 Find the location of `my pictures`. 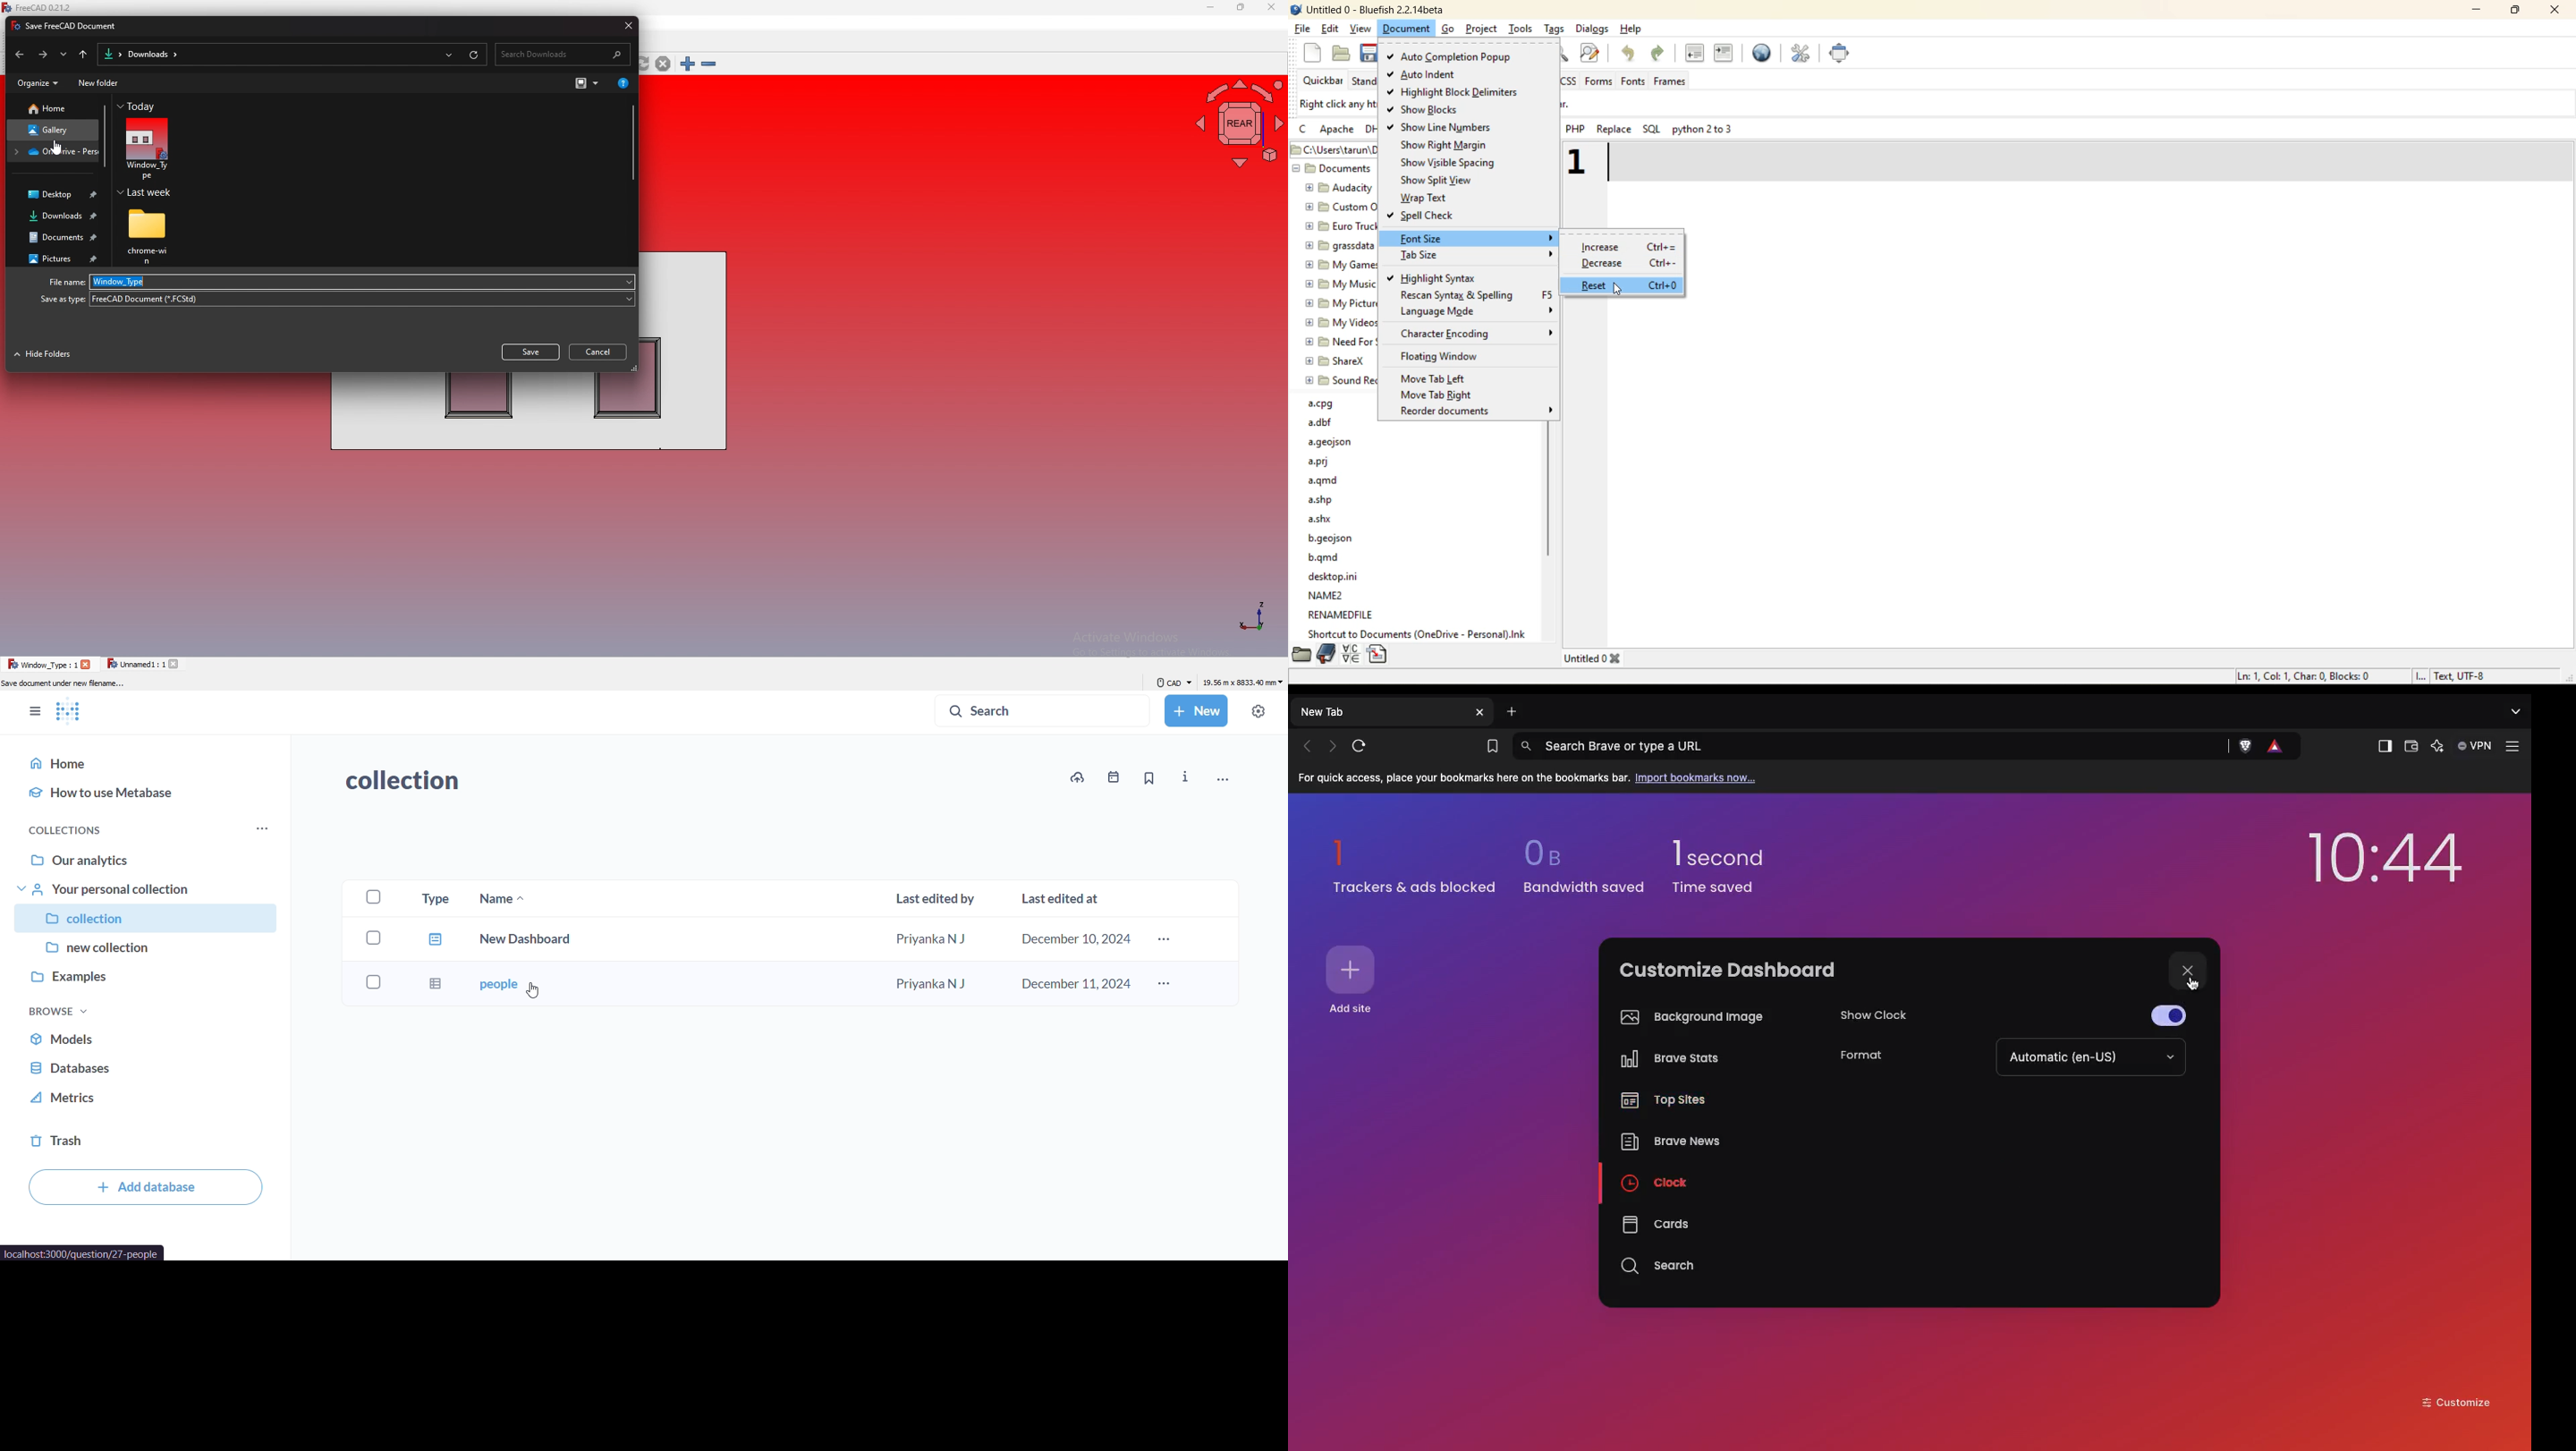

my pictures is located at coordinates (1348, 305).